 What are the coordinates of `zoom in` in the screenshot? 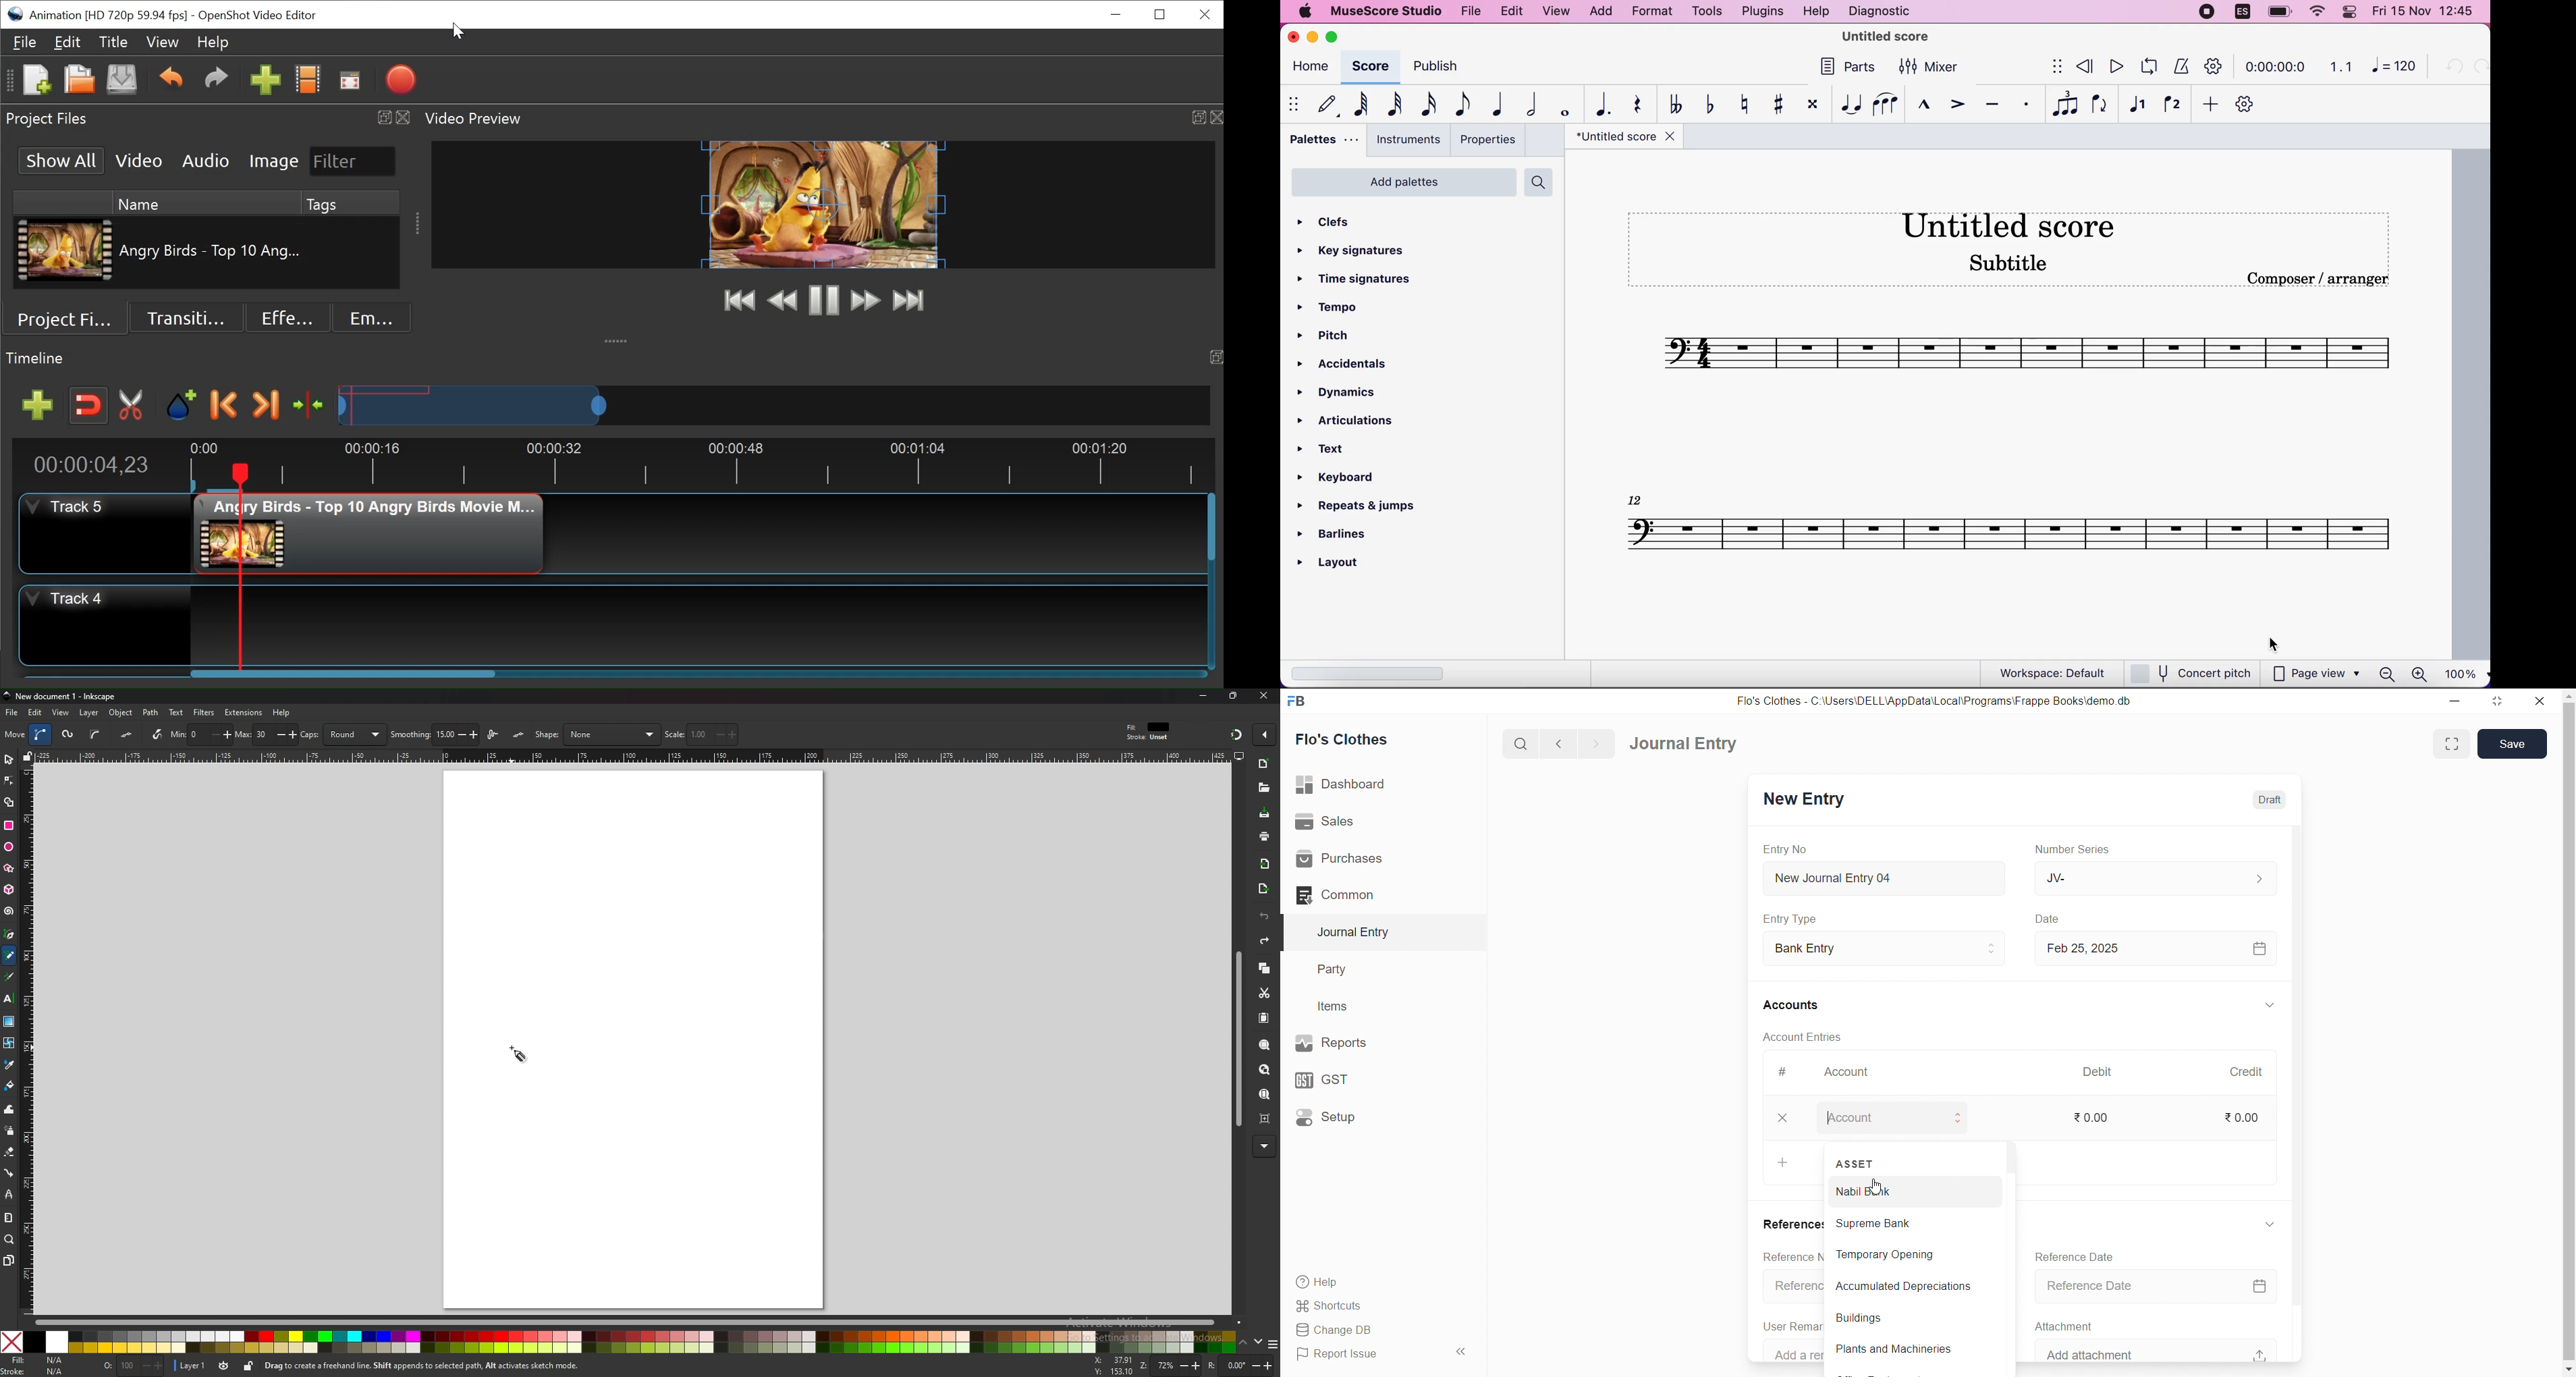 It's located at (2417, 675).